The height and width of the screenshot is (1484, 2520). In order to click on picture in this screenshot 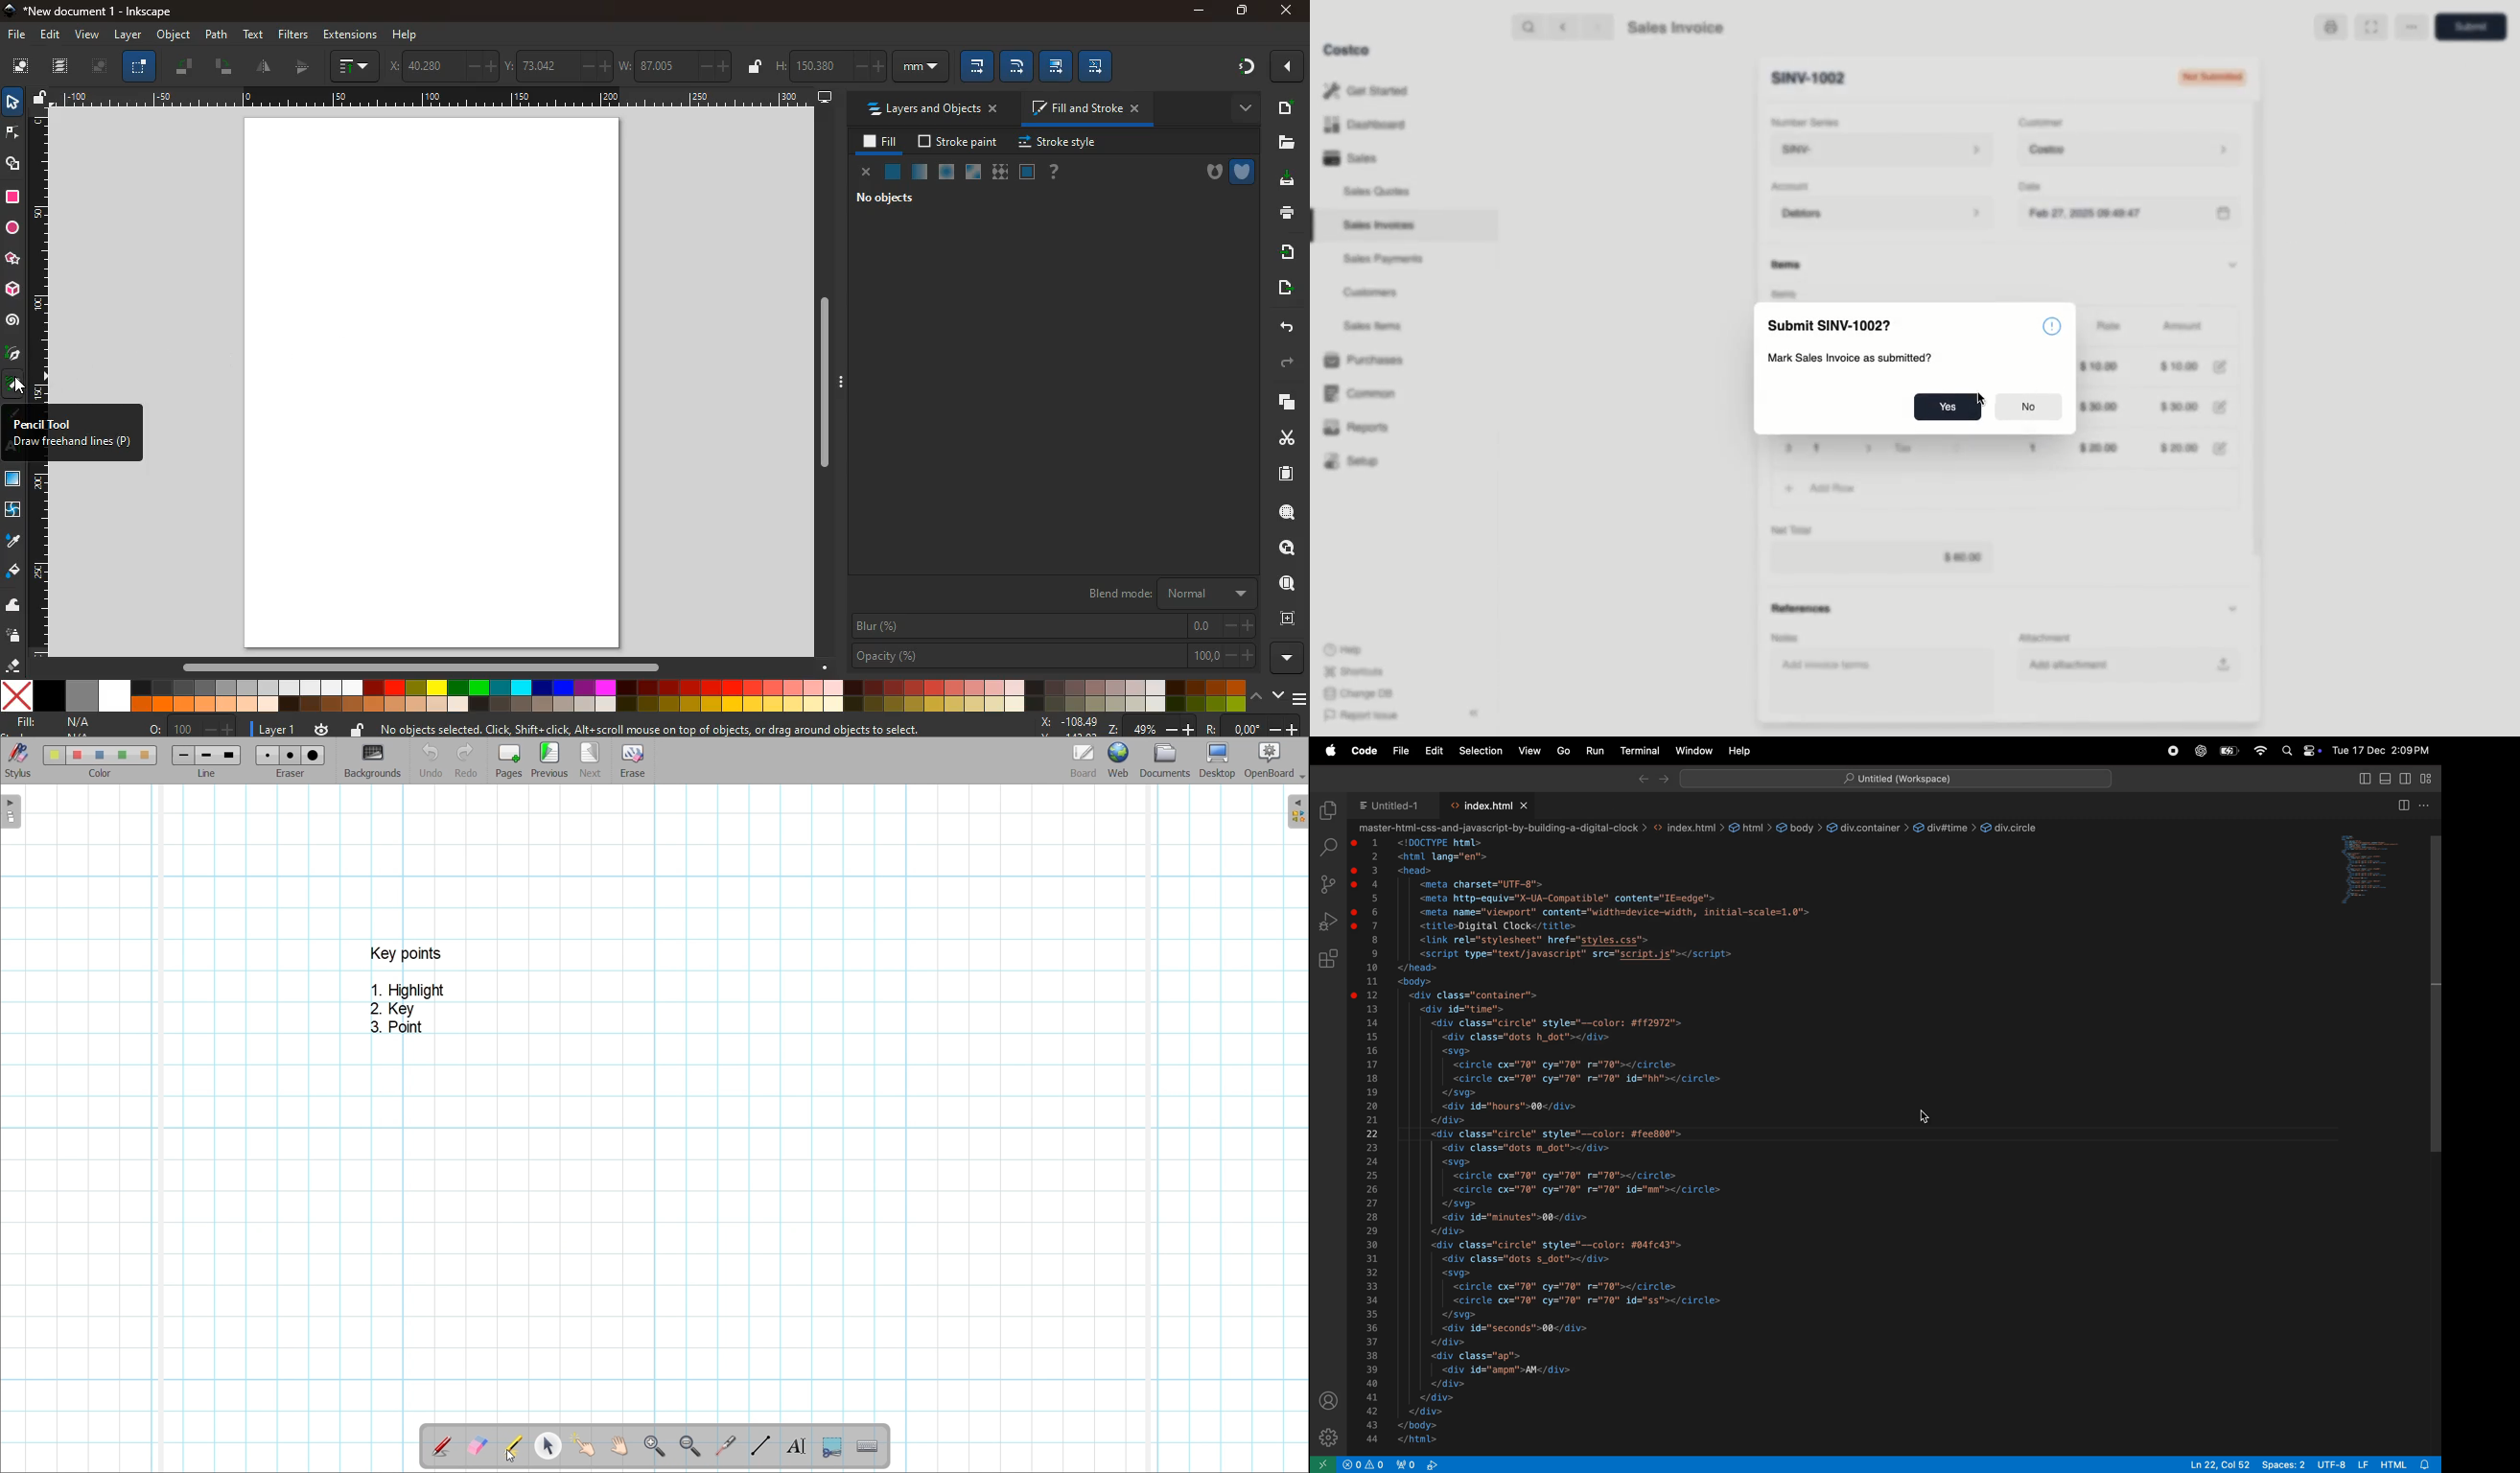, I will do `click(98, 66)`.